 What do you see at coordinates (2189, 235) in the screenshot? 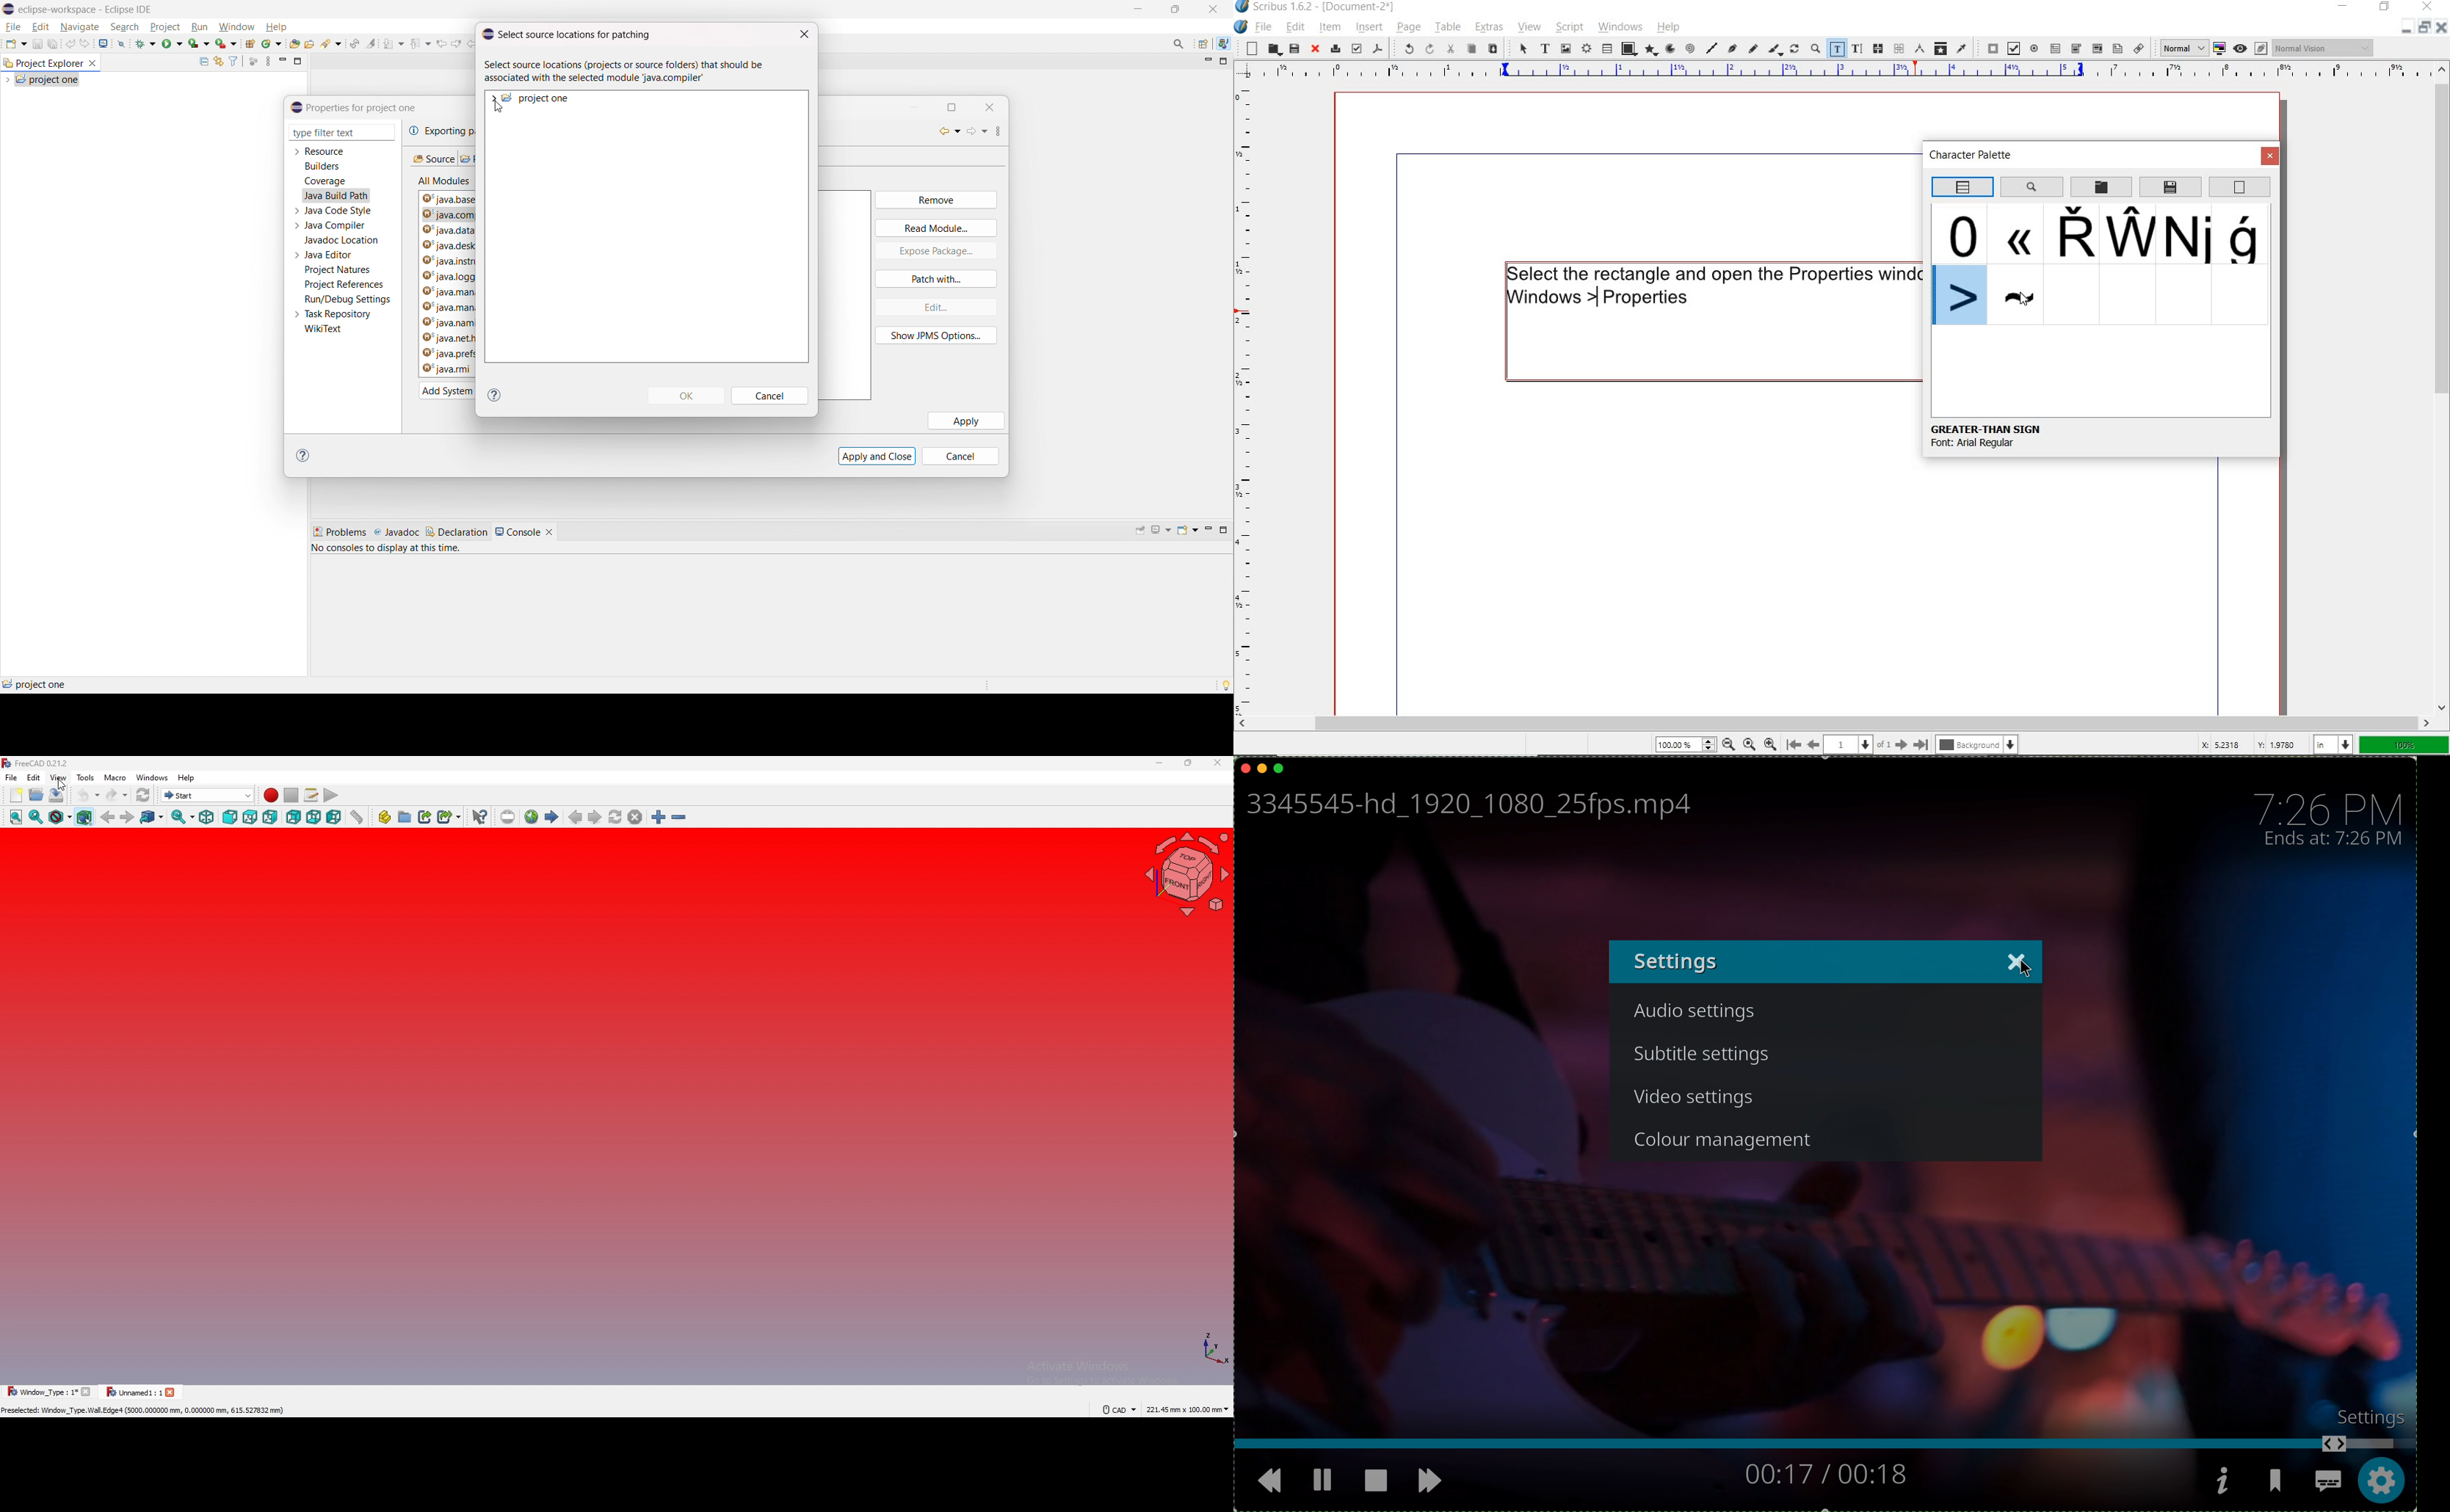
I see `glyphs` at bounding box center [2189, 235].